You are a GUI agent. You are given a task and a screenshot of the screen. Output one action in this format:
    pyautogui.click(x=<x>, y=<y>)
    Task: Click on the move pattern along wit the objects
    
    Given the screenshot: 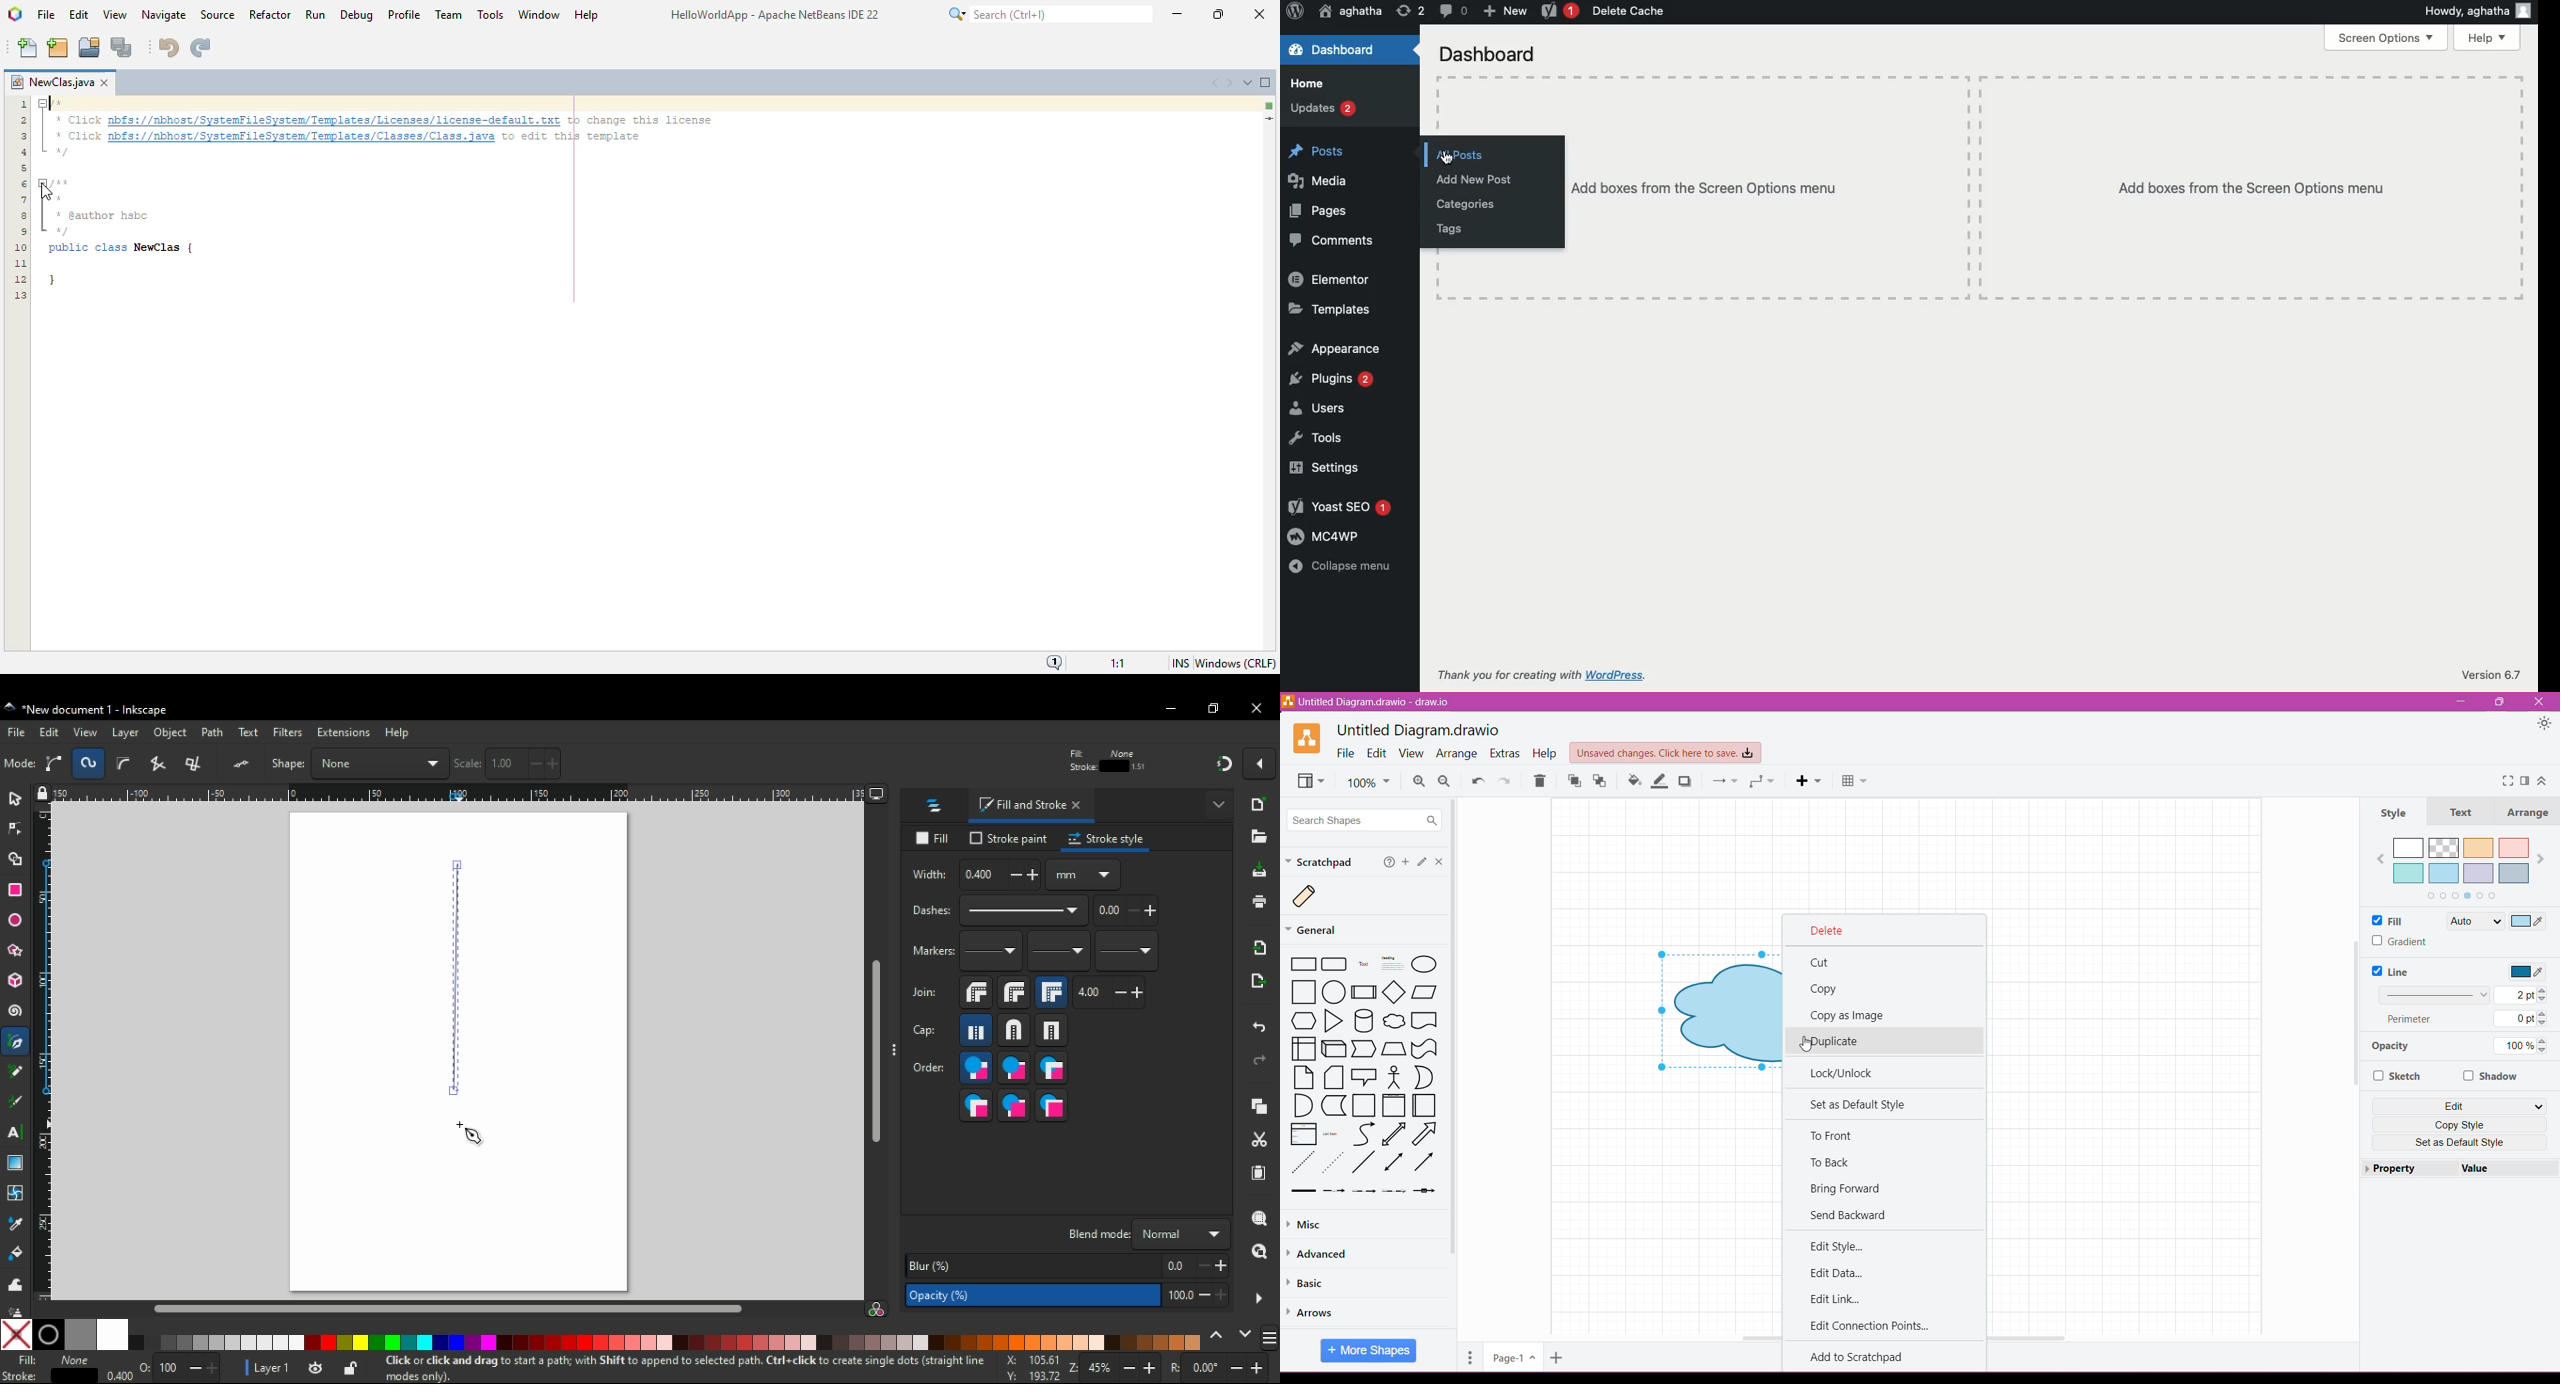 What is the action you would take?
    pyautogui.click(x=1176, y=762)
    